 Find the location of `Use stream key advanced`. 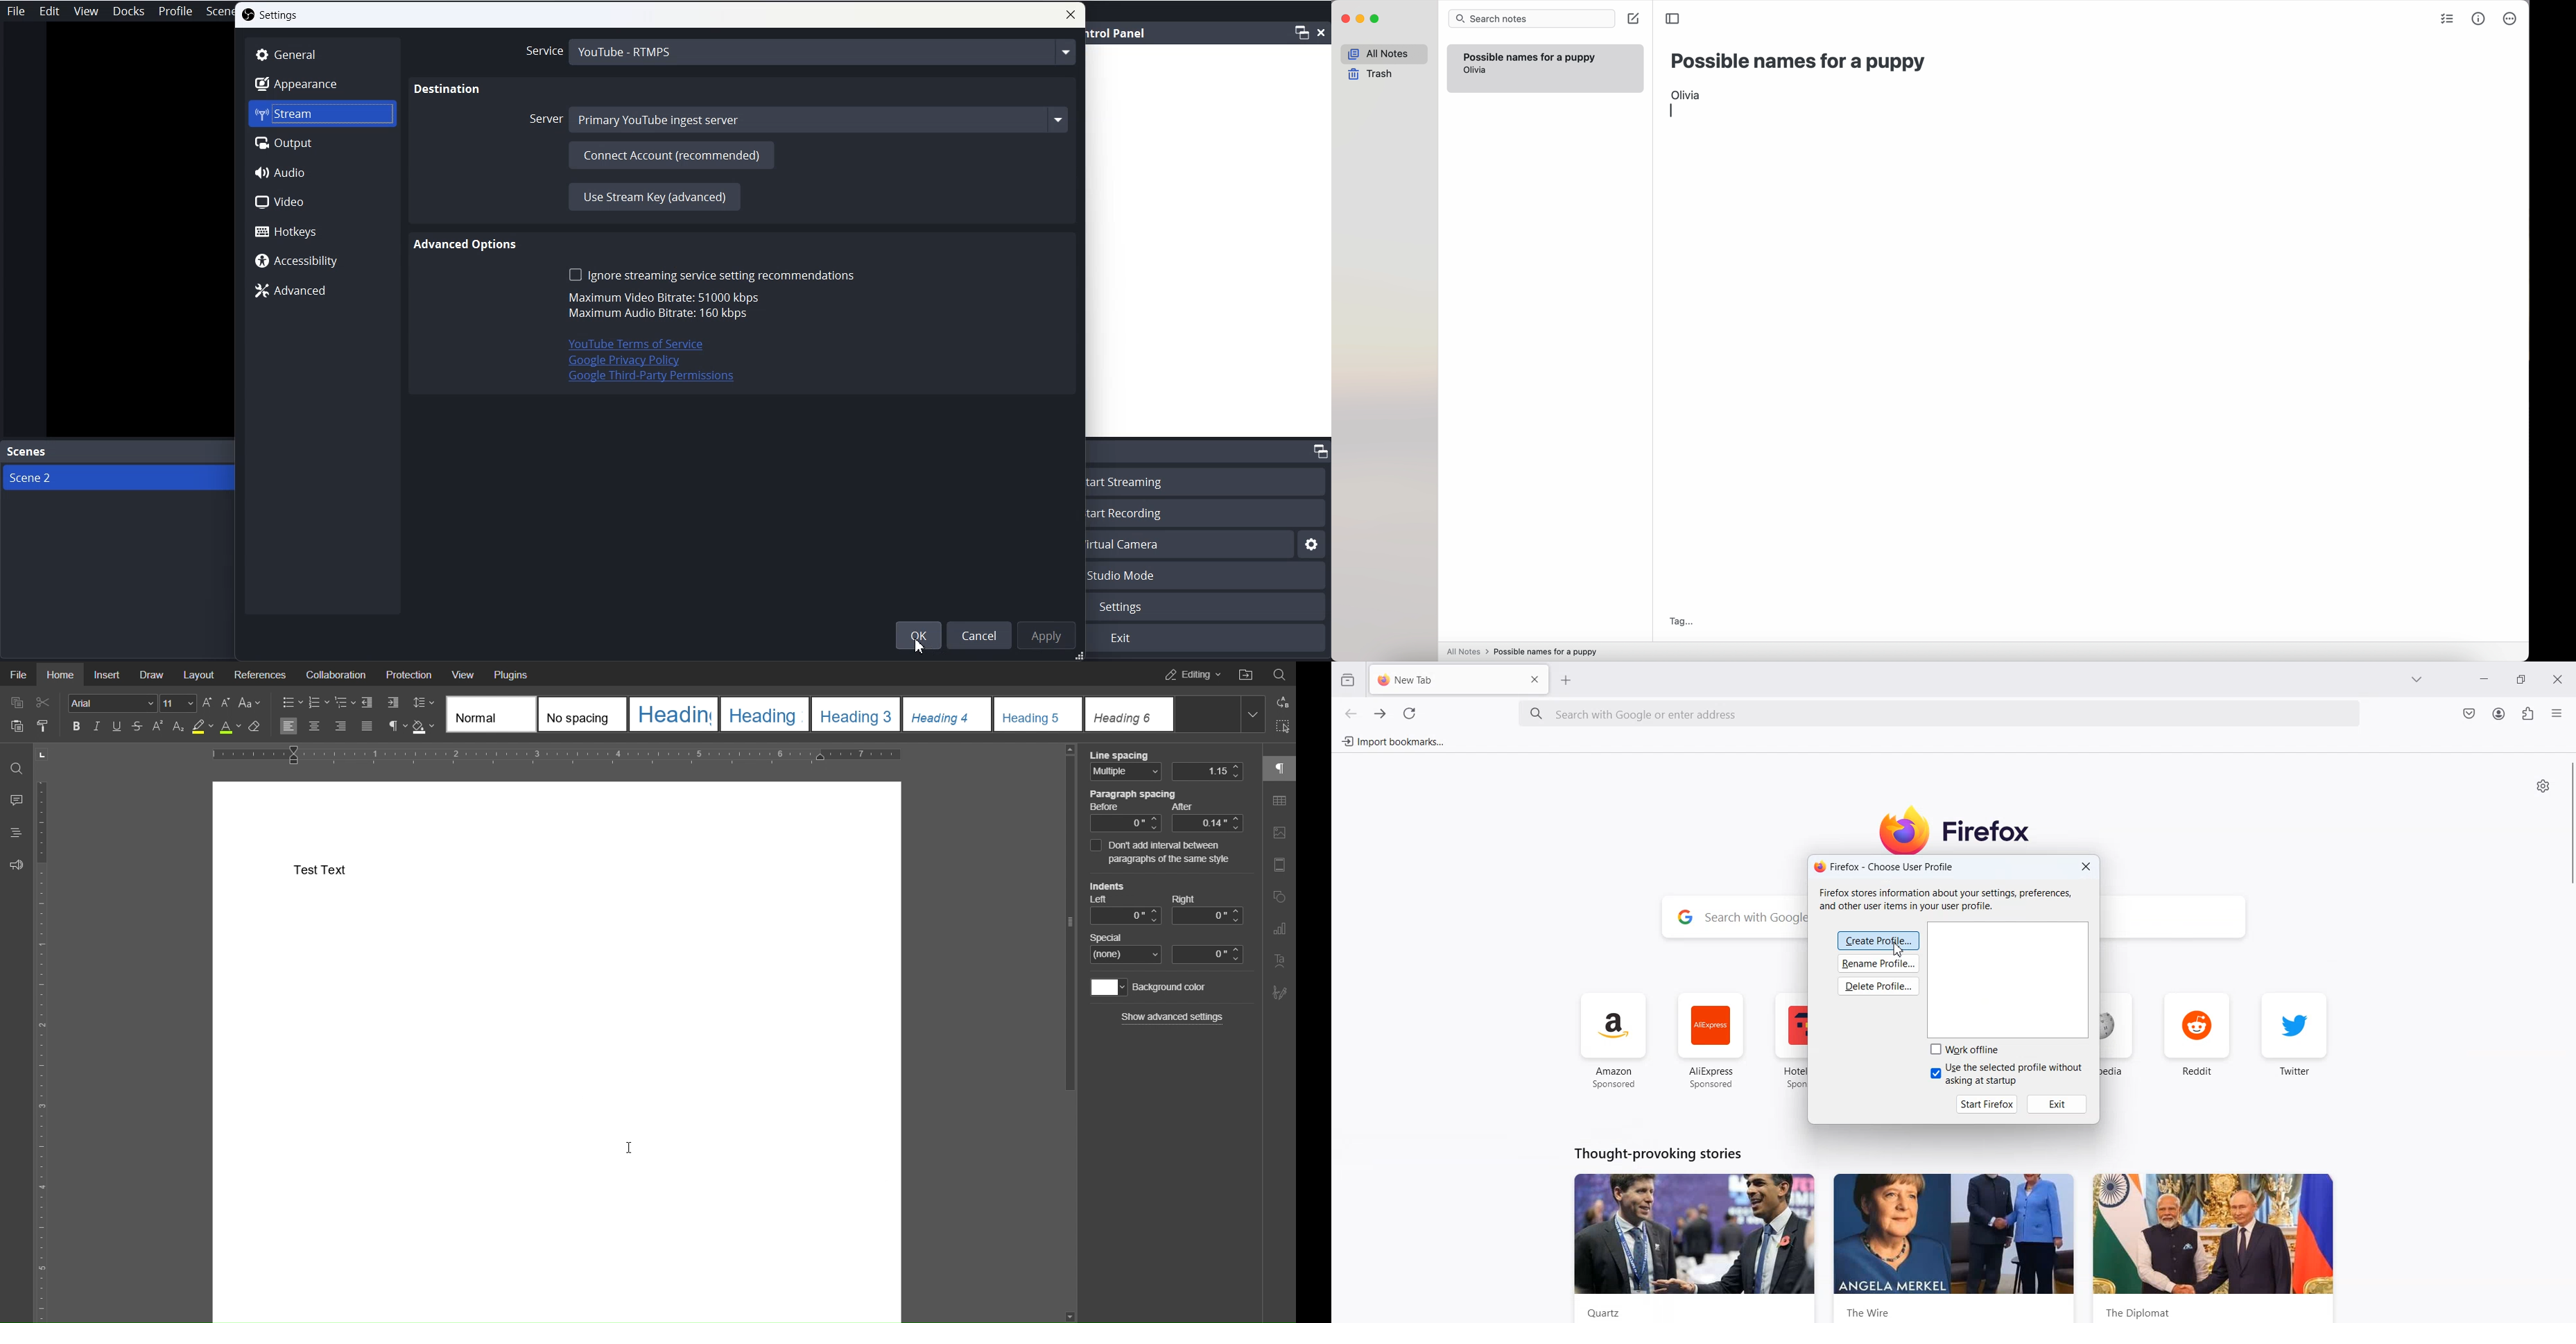

Use stream key advanced is located at coordinates (653, 196).